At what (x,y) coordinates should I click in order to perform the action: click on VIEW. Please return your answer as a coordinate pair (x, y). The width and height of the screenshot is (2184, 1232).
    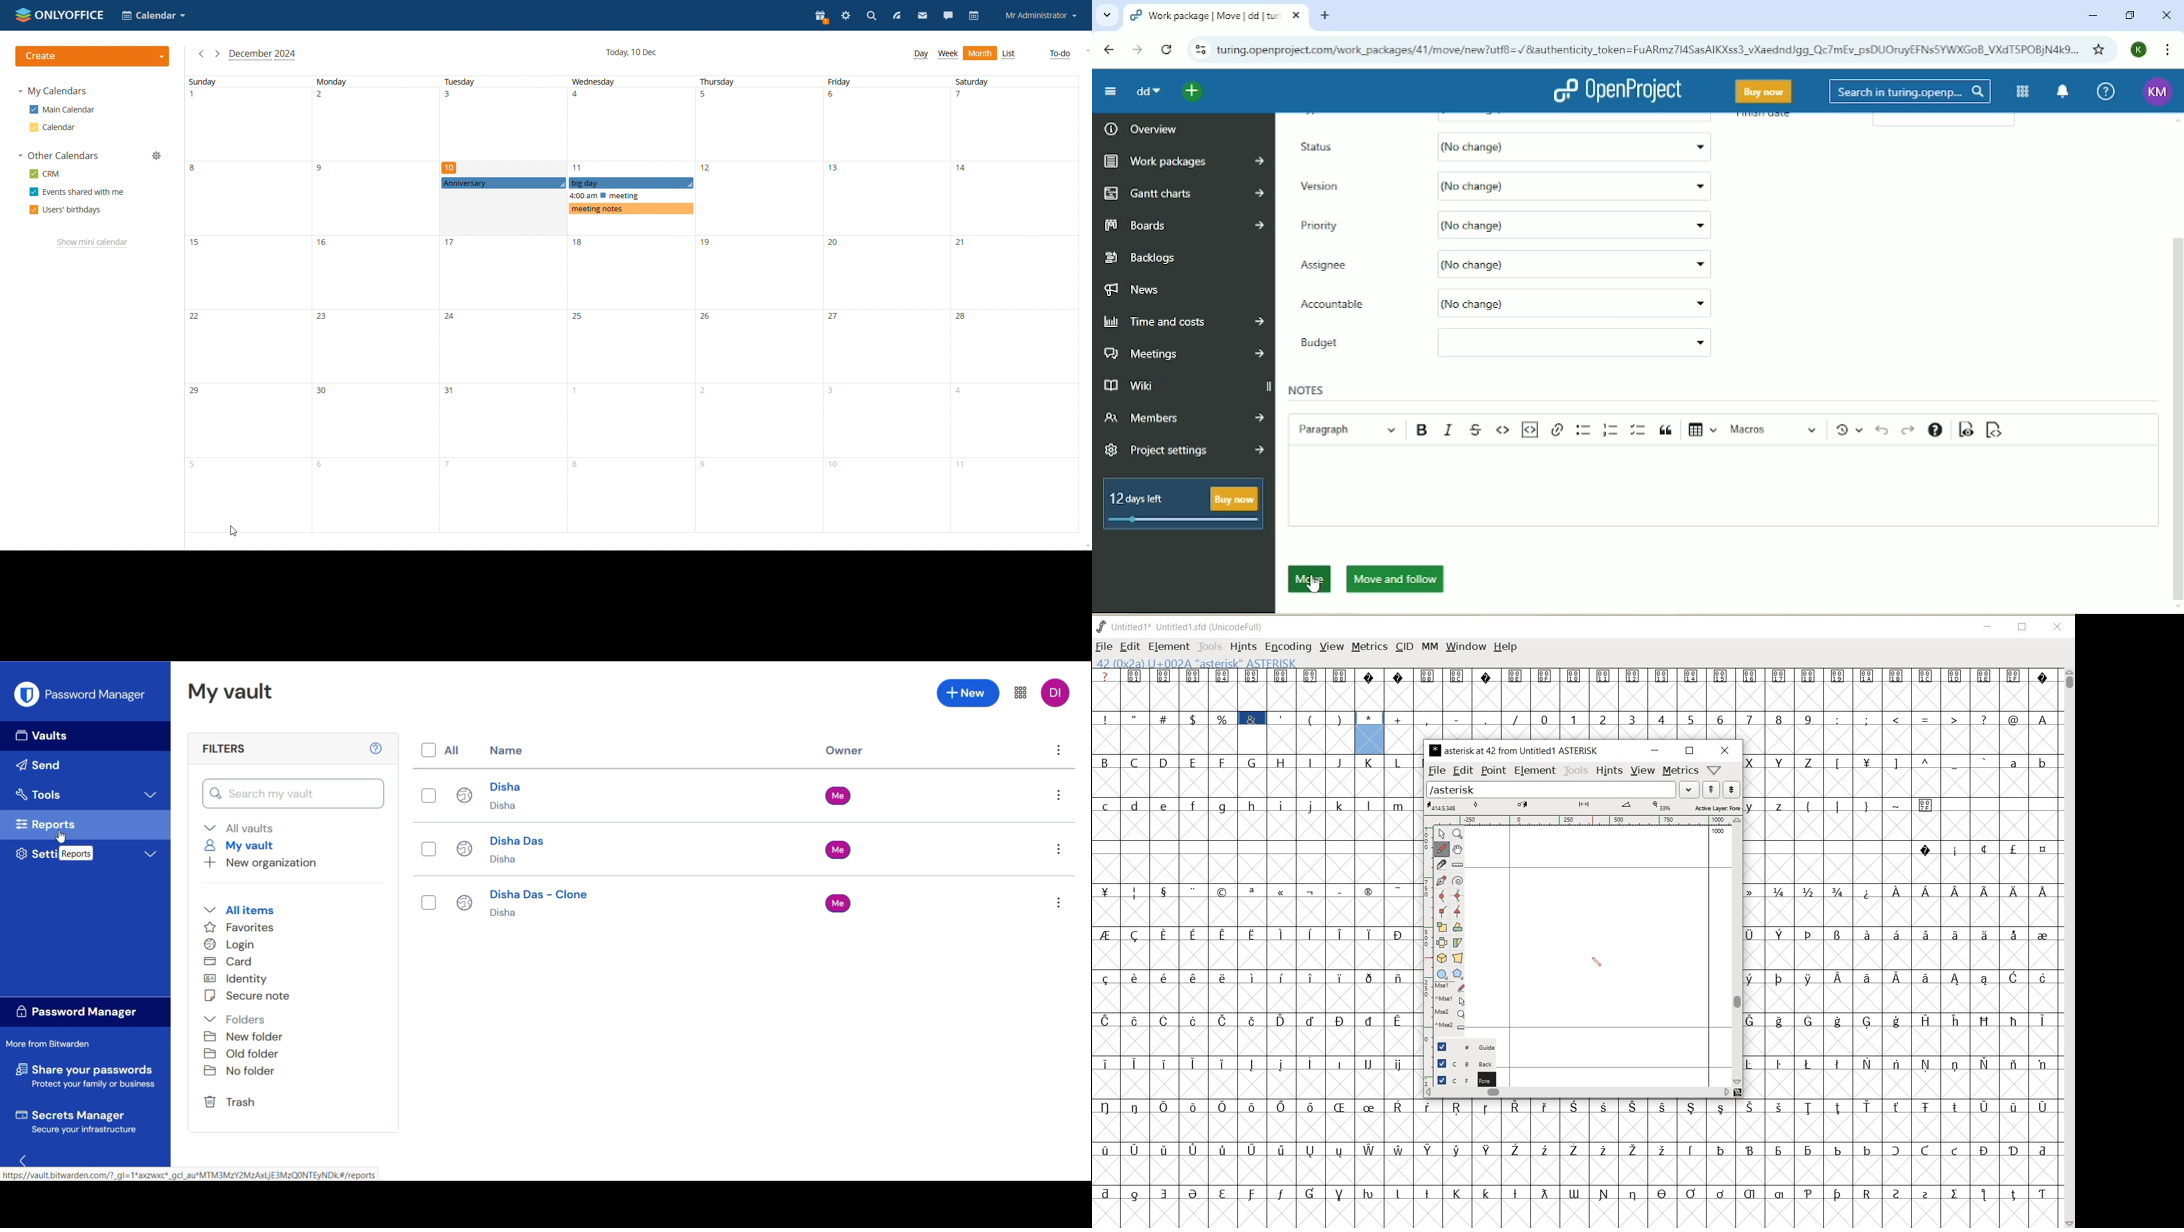
    Looking at the image, I should click on (1643, 771).